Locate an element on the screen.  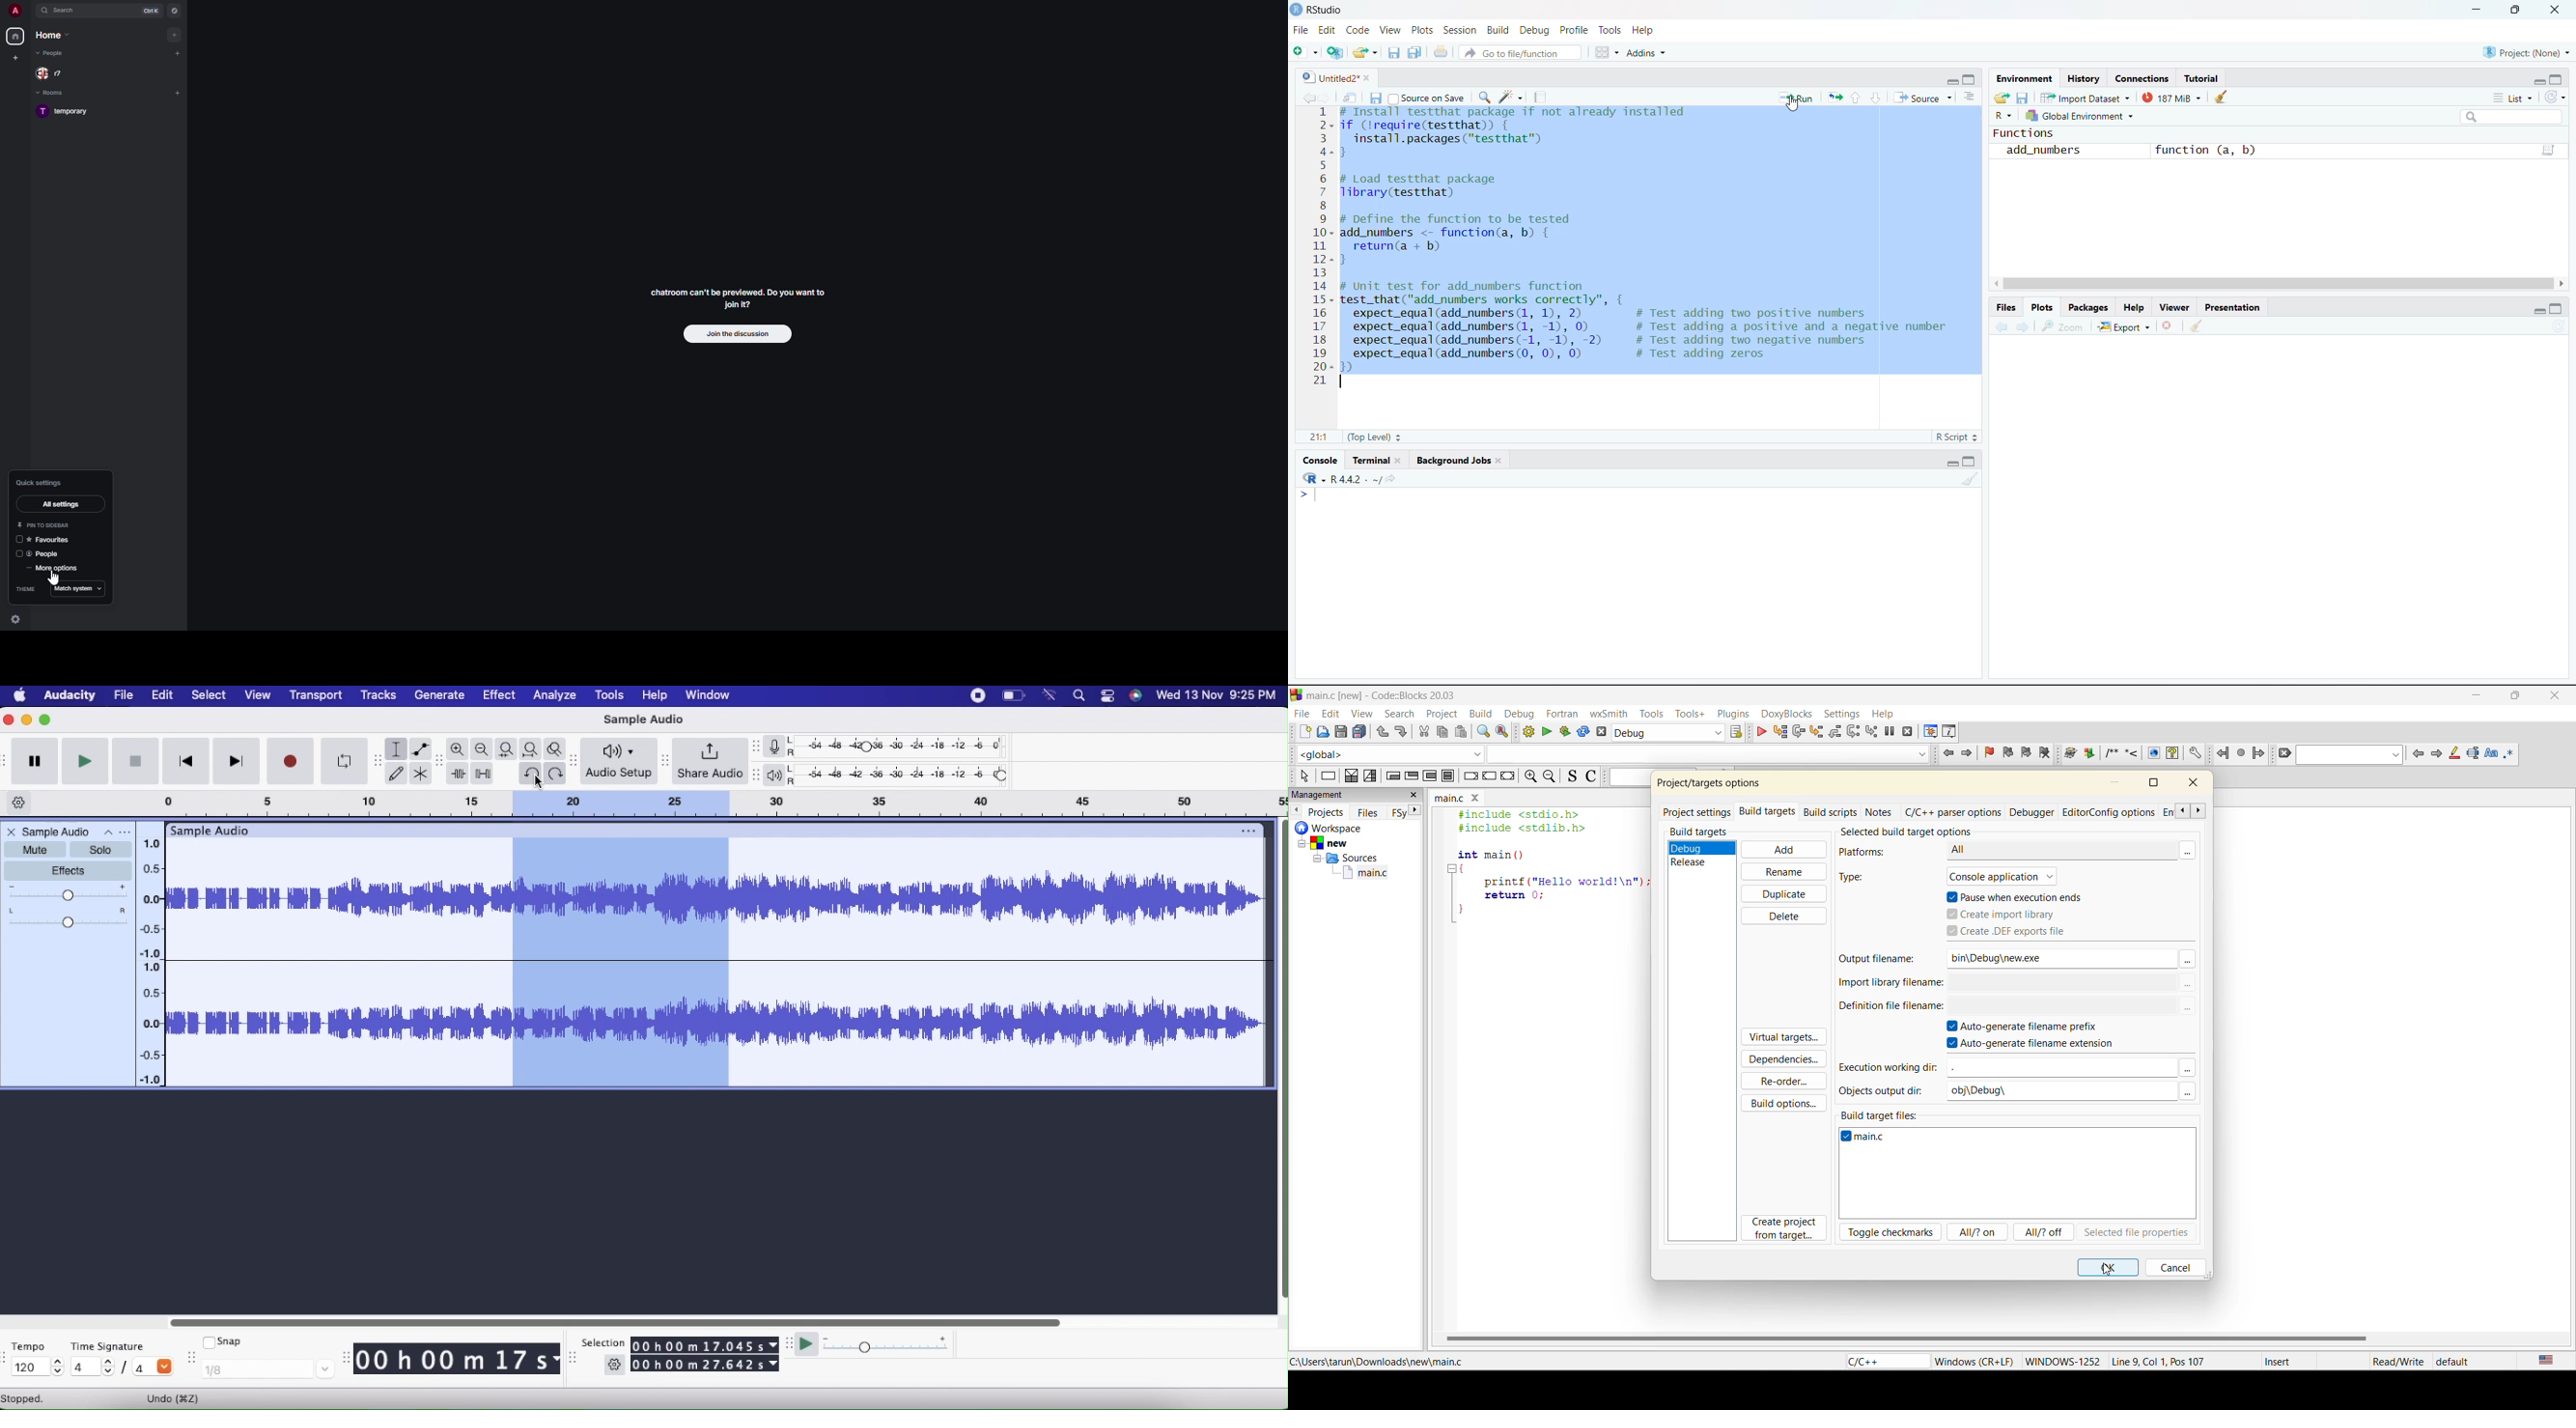
remove is located at coordinates (2167, 325).